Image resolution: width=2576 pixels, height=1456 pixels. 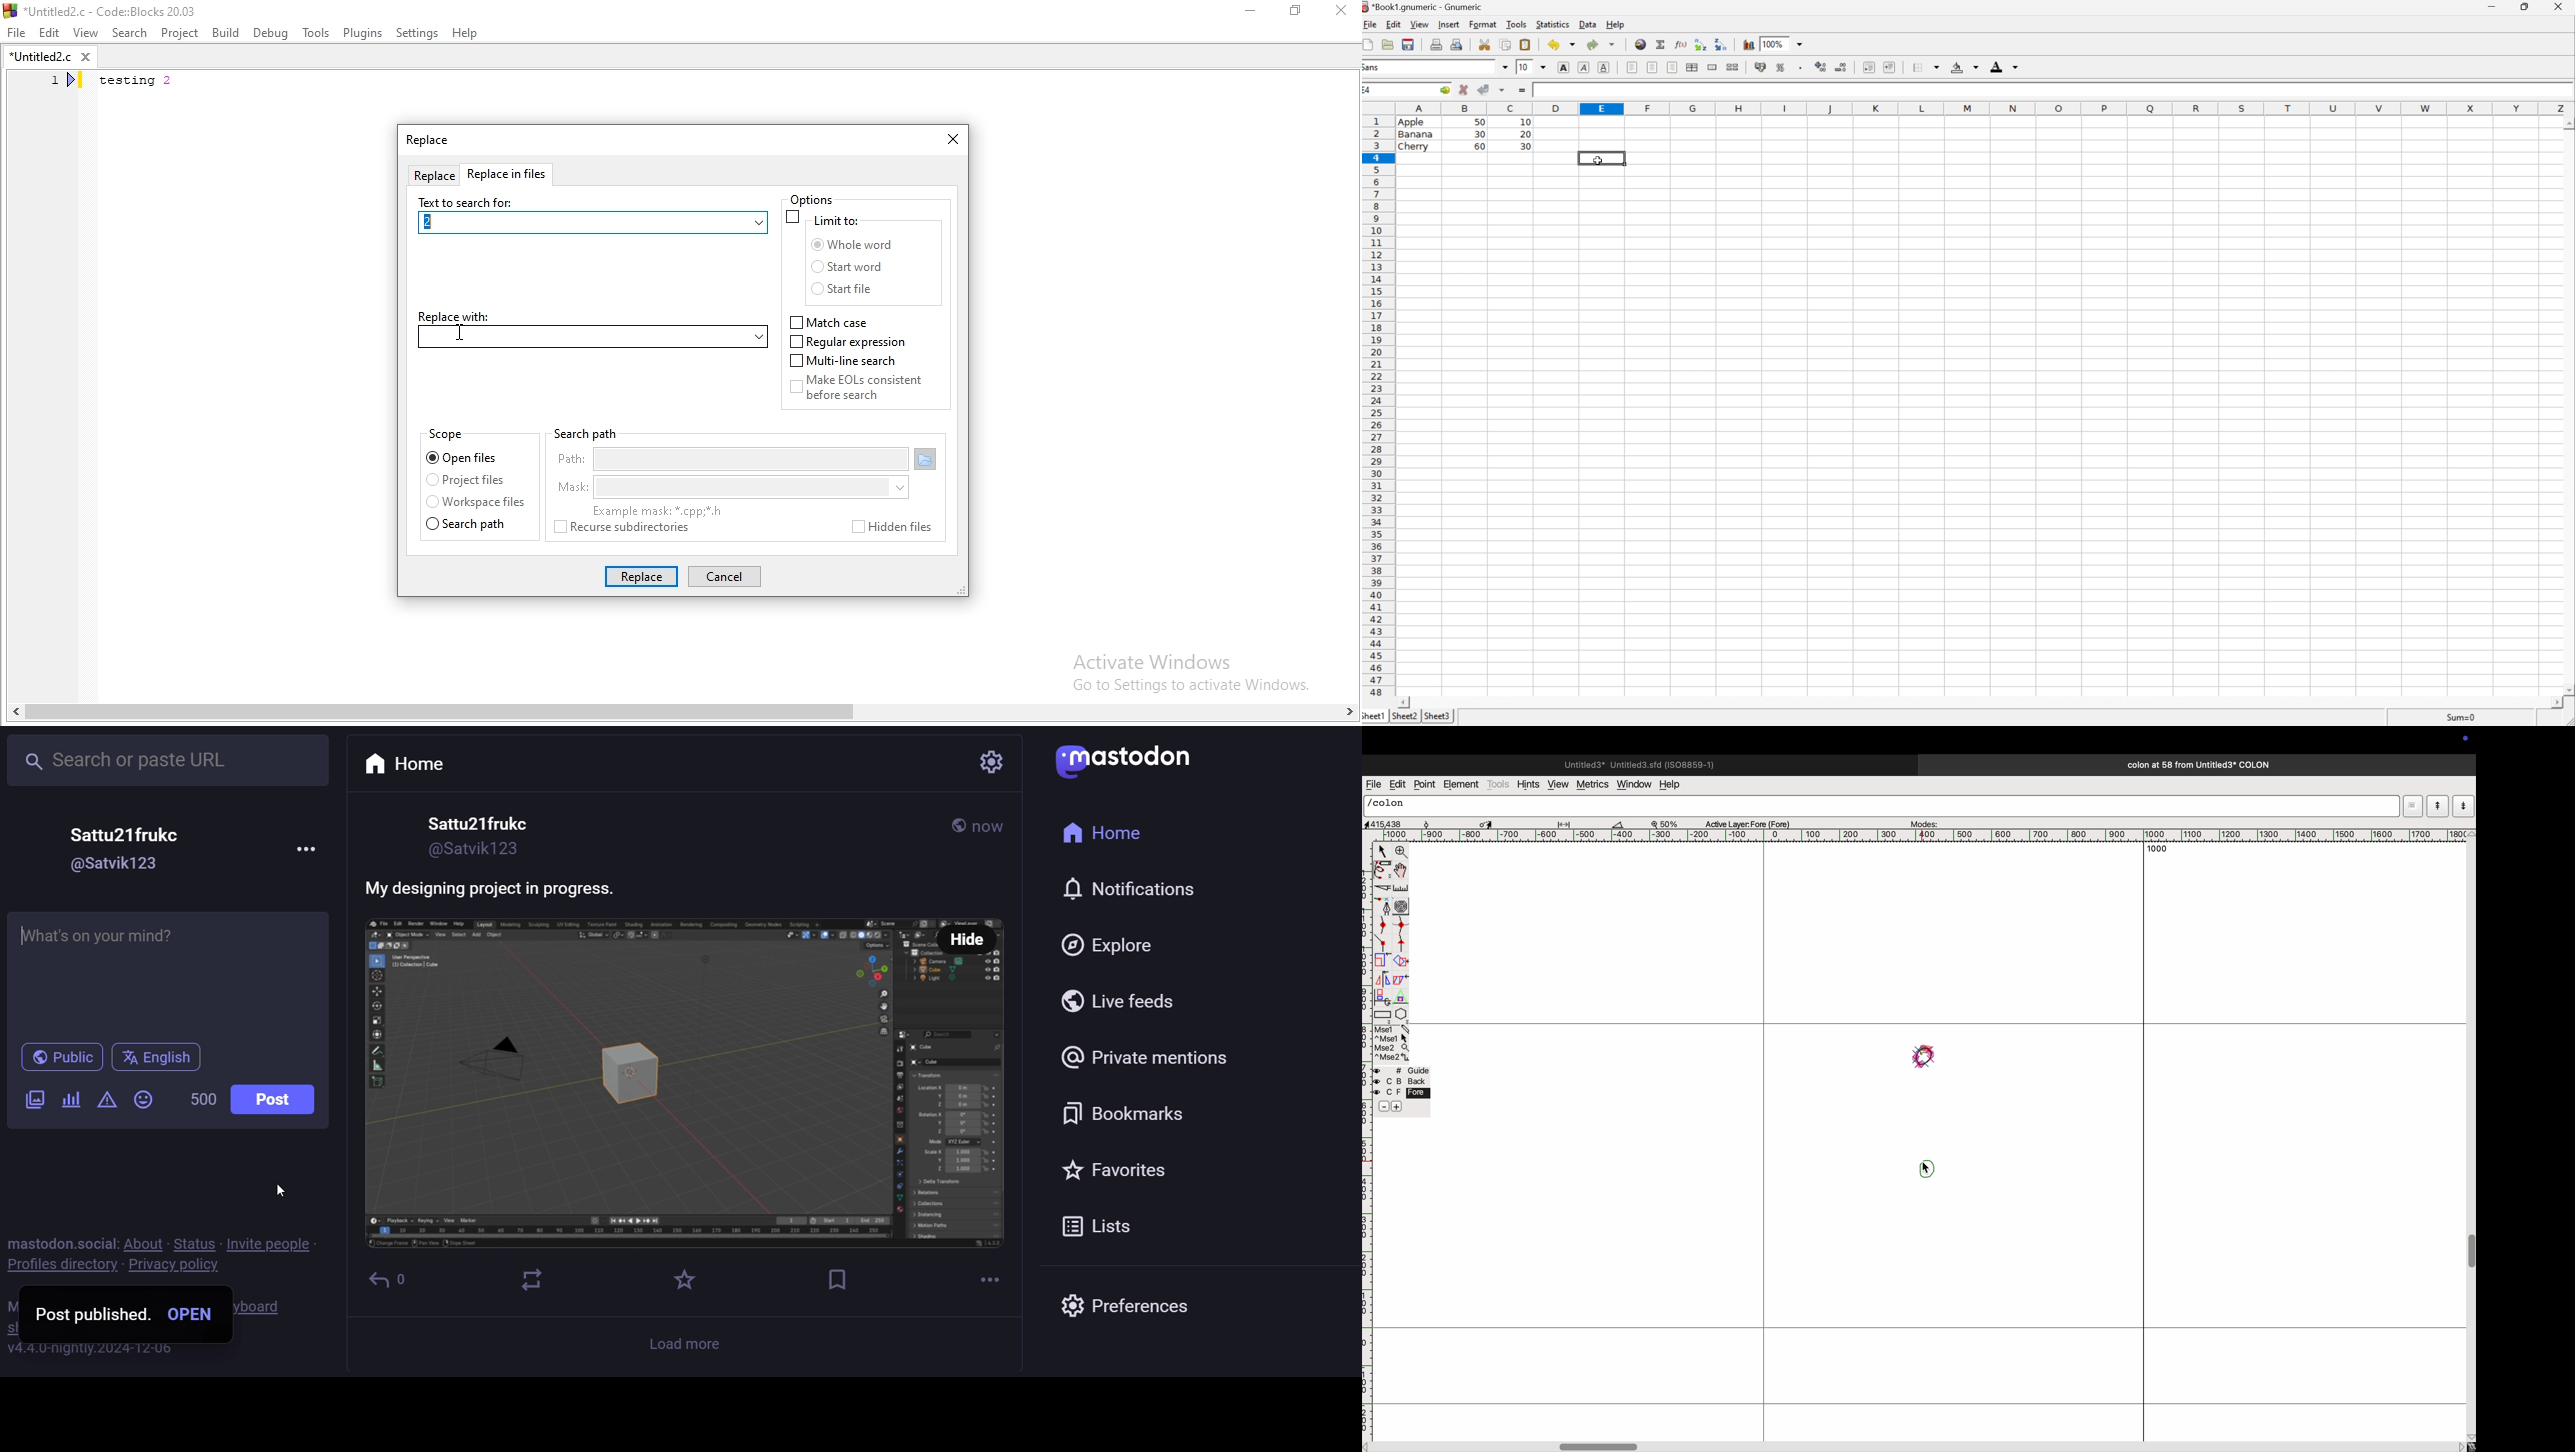 I want to click on regular expression, so click(x=851, y=342).